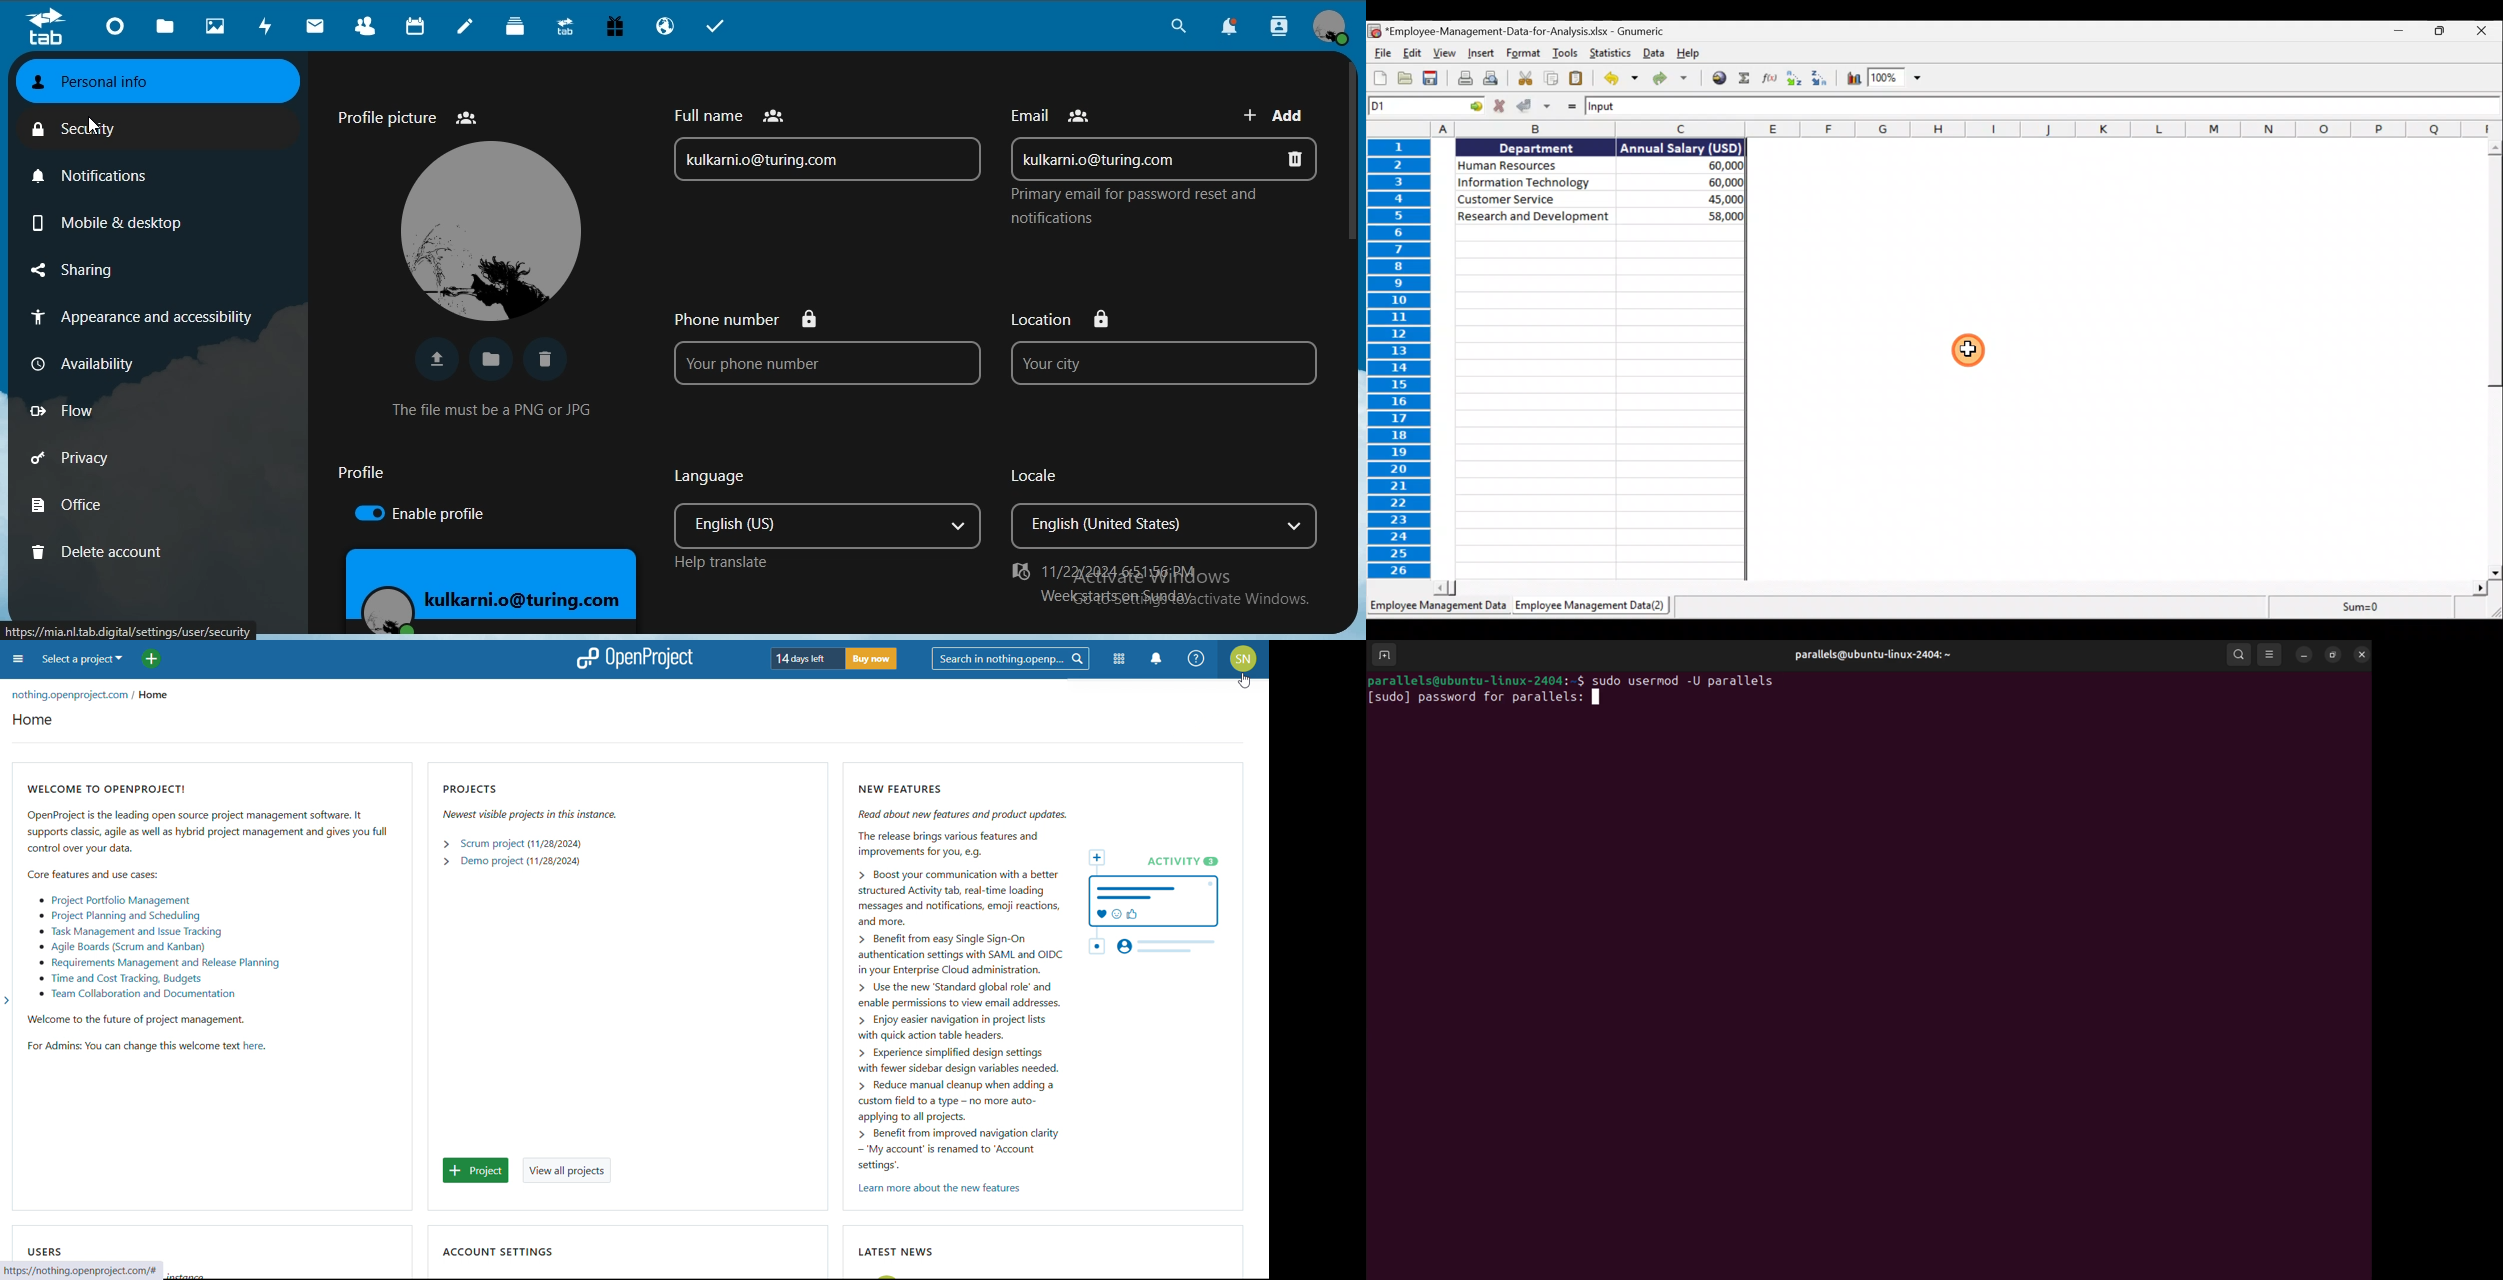 This screenshot has width=2520, height=1288. What do you see at coordinates (1854, 79) in the screenshot?
I see `Insert a chart` at bounding box center [1854, 79].